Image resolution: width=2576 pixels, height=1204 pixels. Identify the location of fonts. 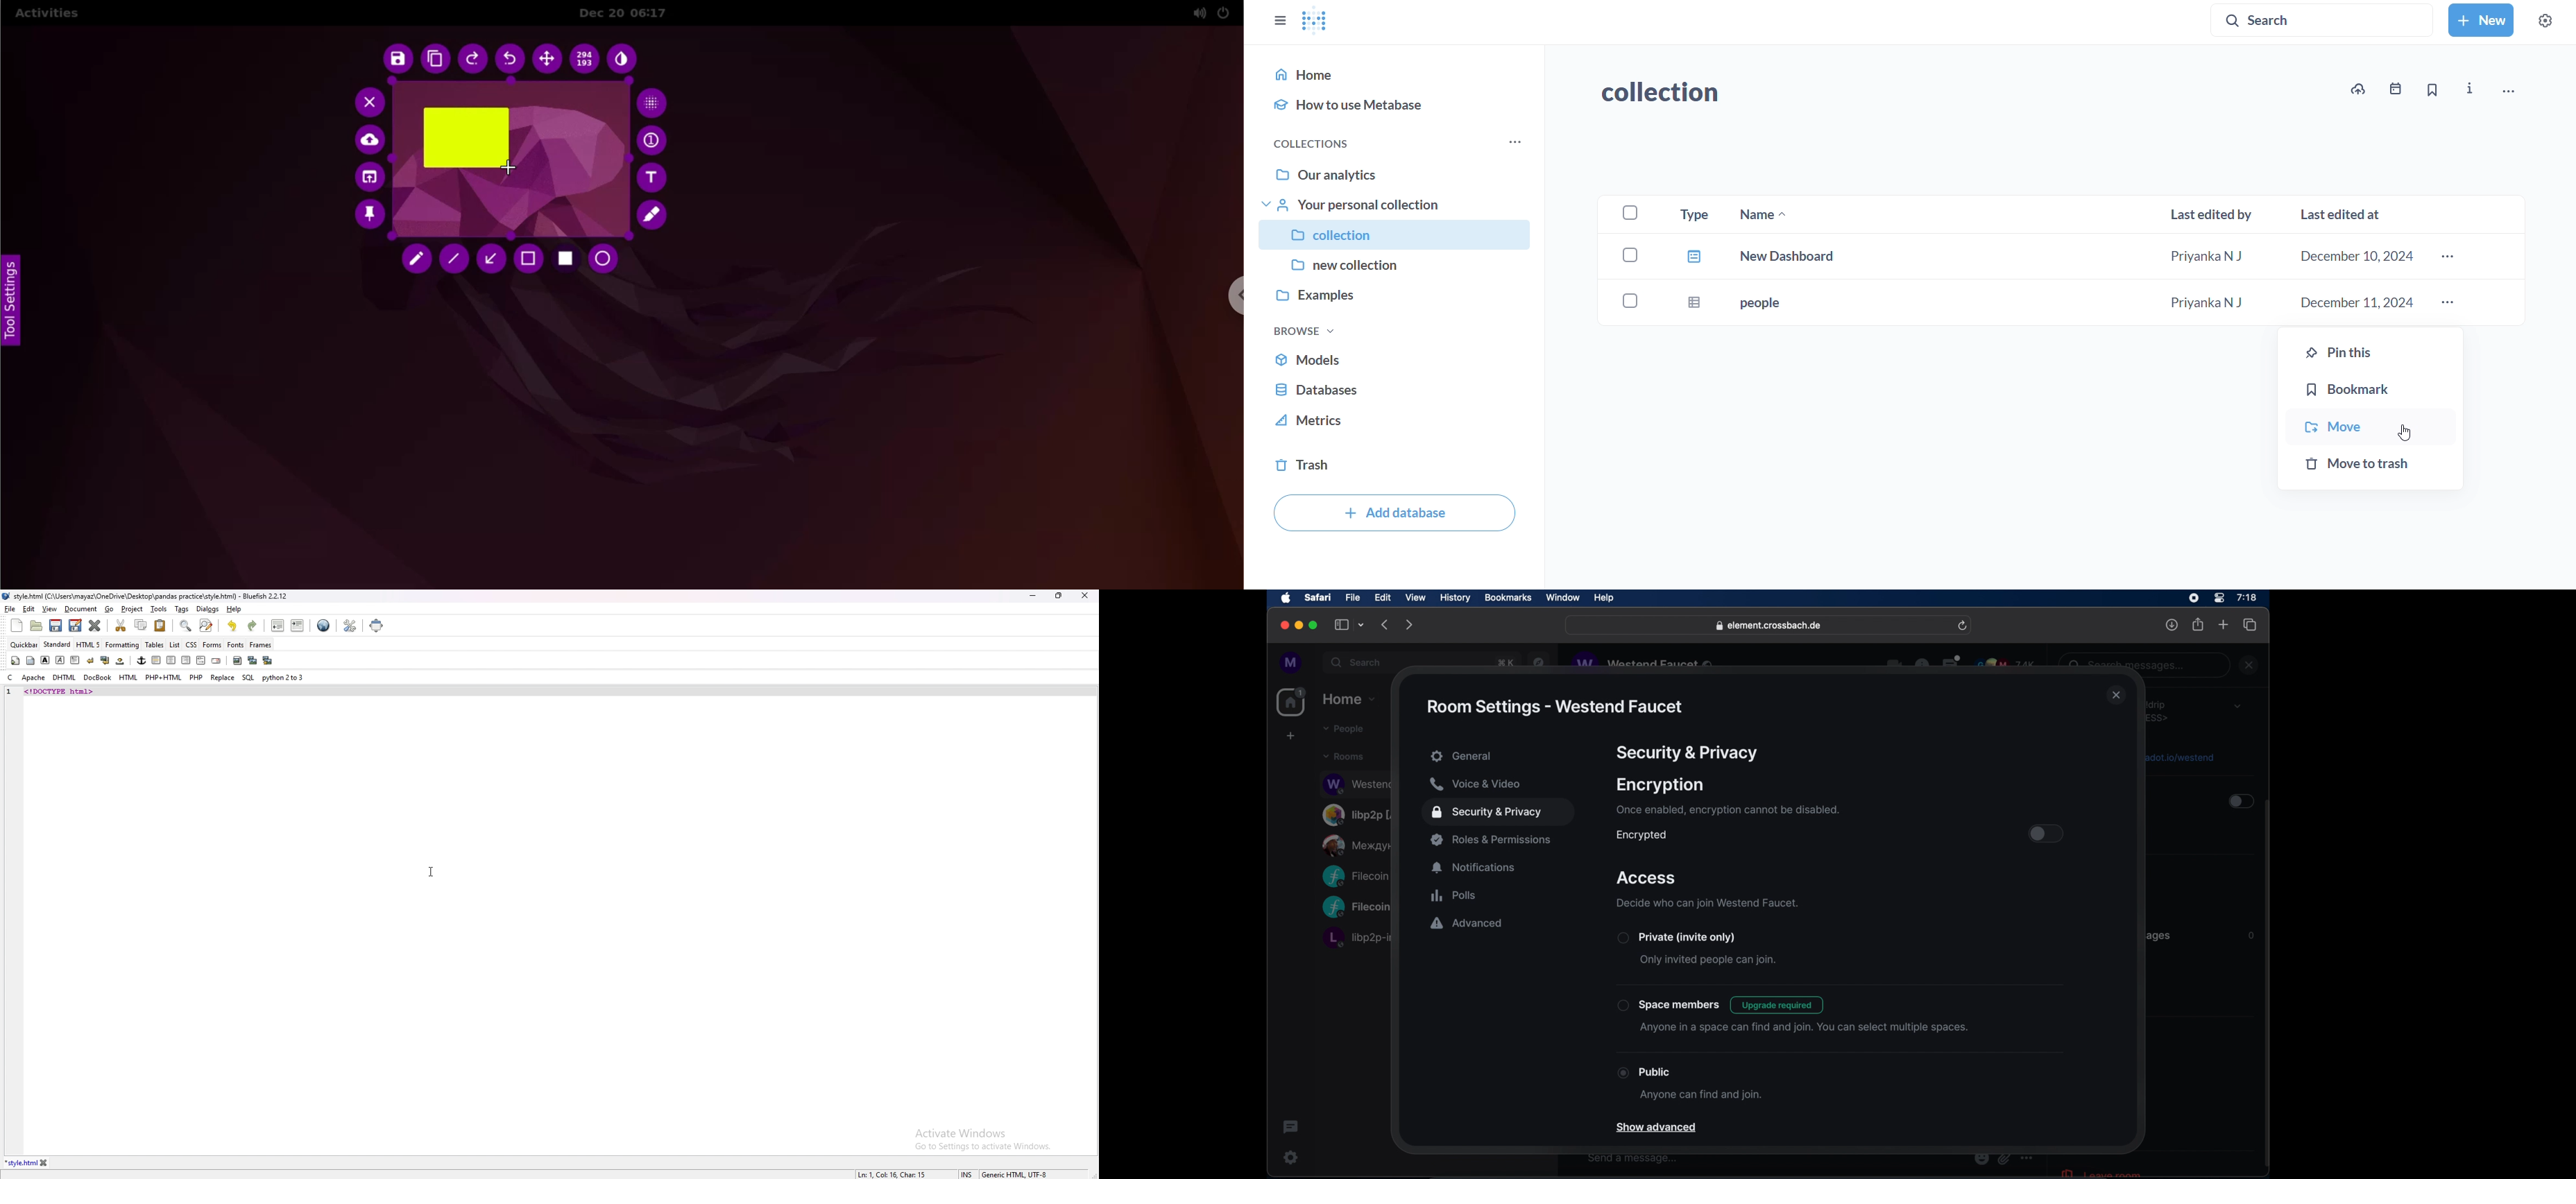
(236, 644).